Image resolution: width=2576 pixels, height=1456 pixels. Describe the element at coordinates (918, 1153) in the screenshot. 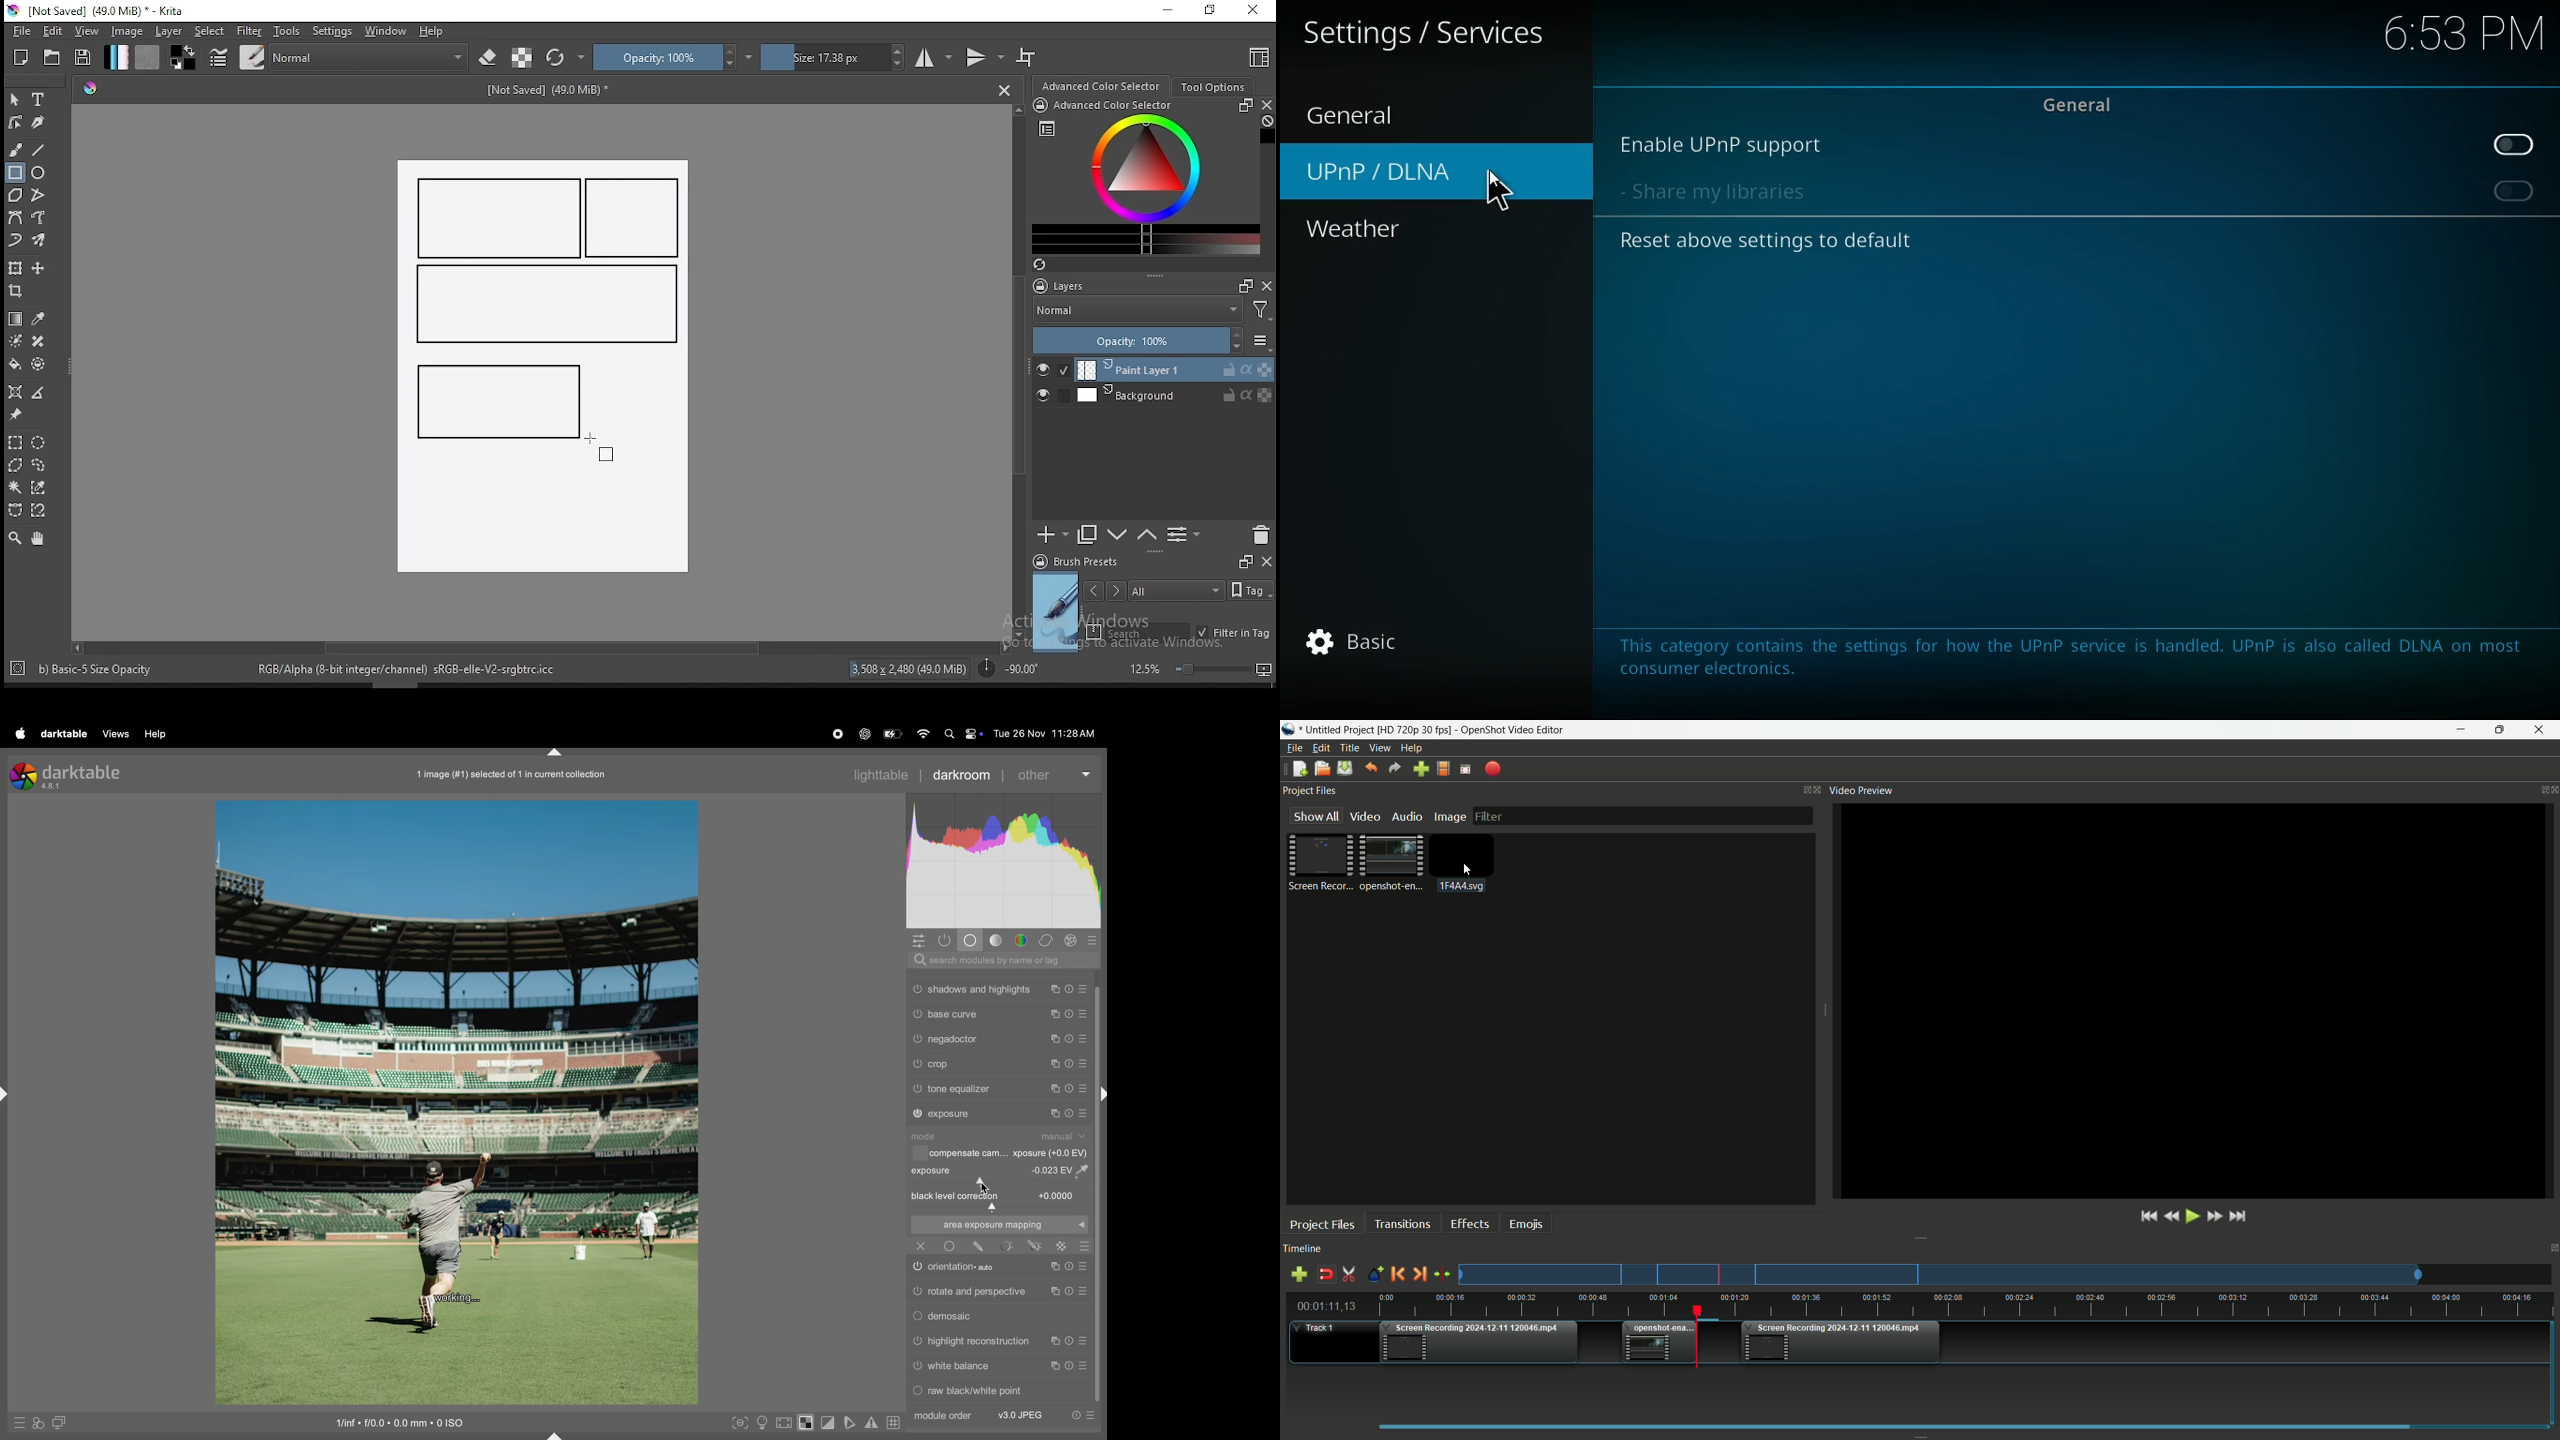

I see `Checkbox ` at that location.